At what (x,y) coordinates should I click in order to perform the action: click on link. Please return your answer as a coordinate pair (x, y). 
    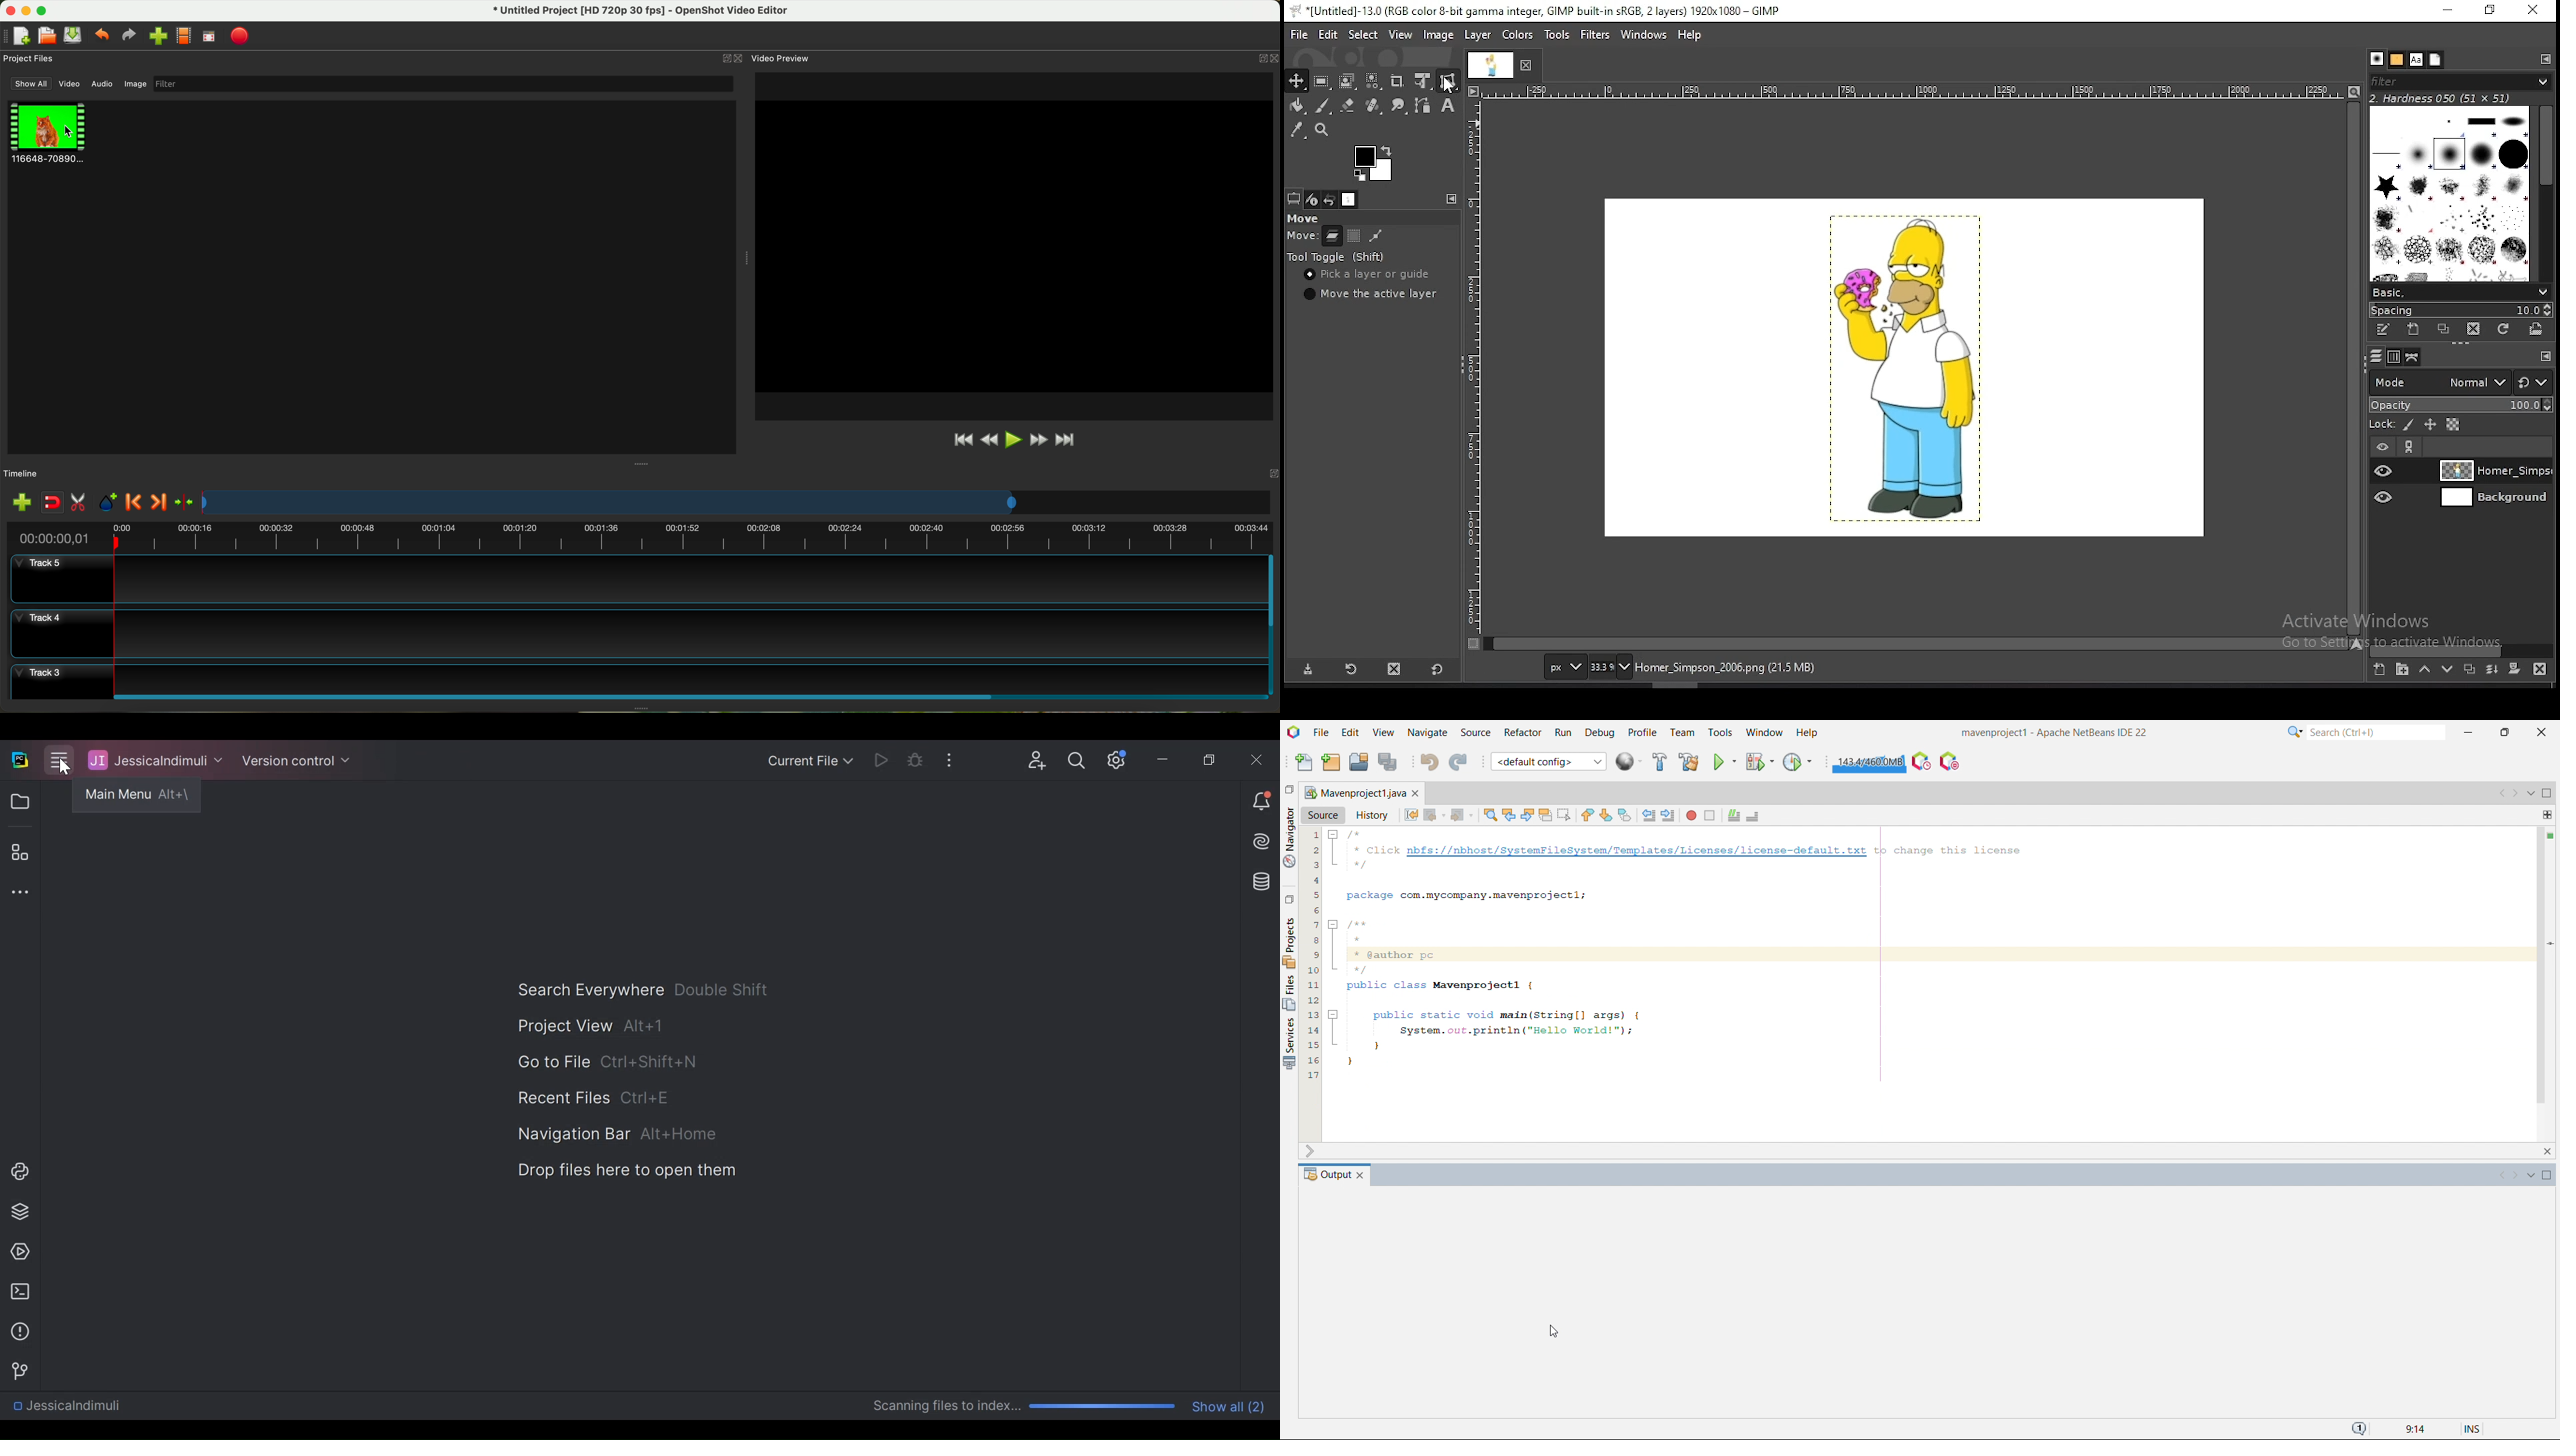
    Looking at the image, I should click on (2411, 448).